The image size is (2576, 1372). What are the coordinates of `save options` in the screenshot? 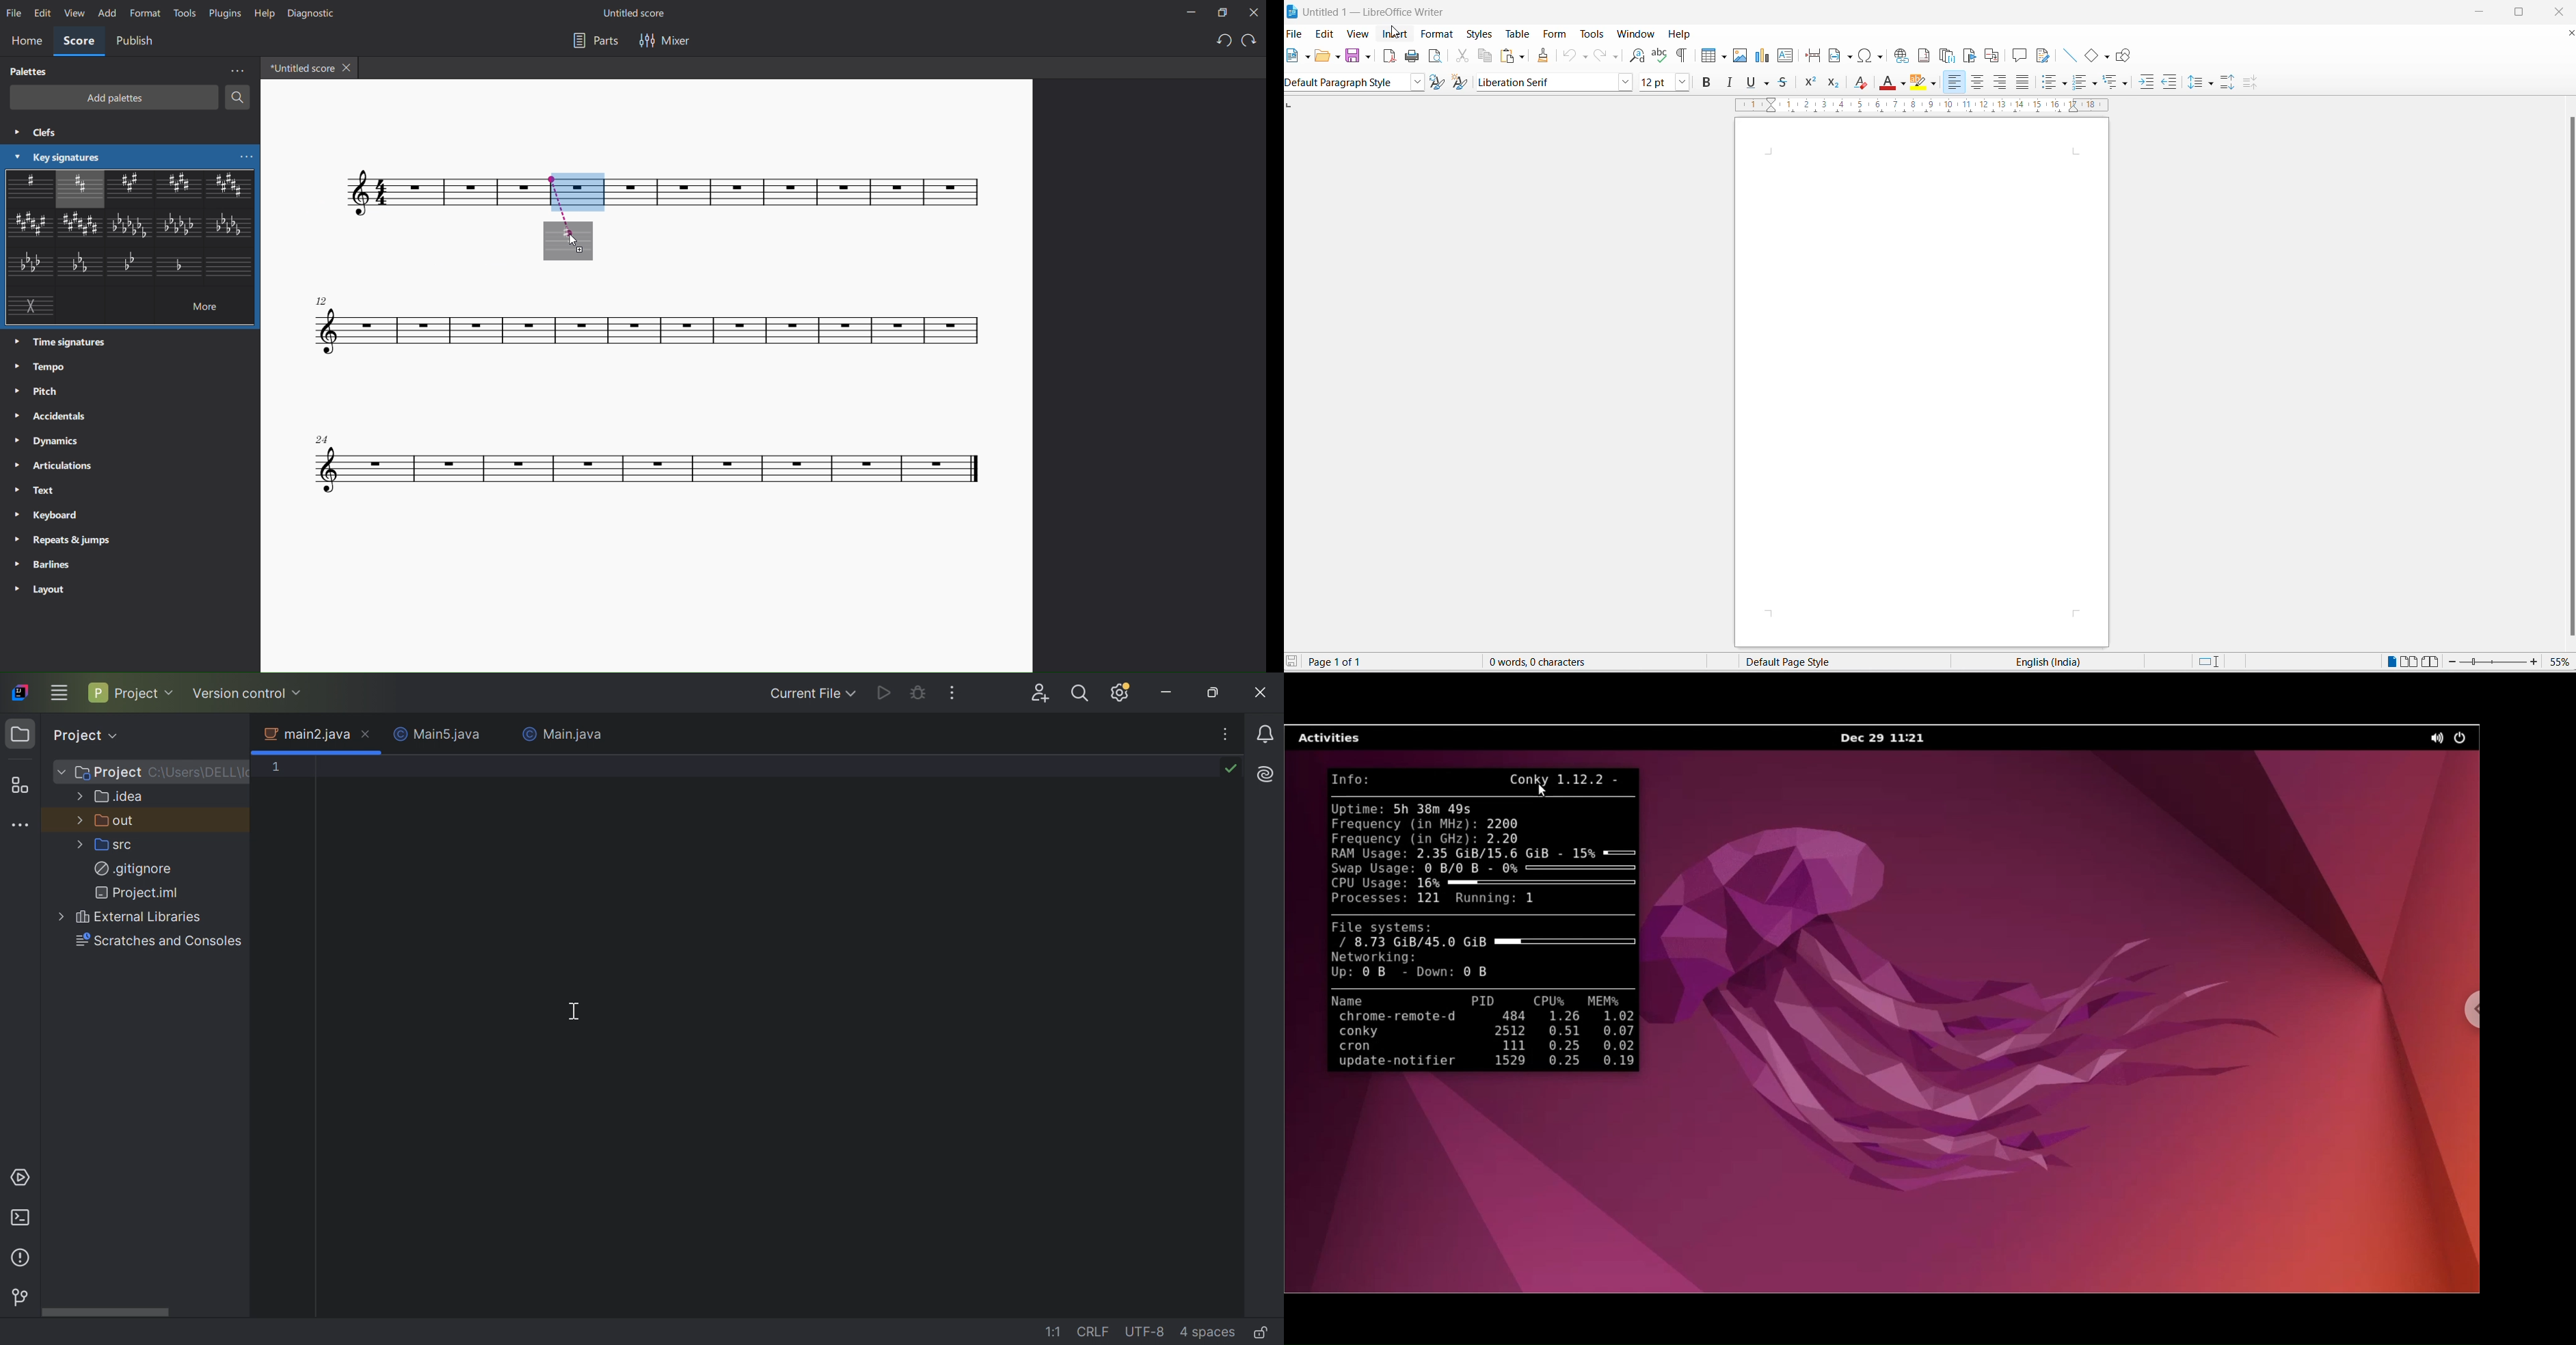 It's located at (1369, 57).